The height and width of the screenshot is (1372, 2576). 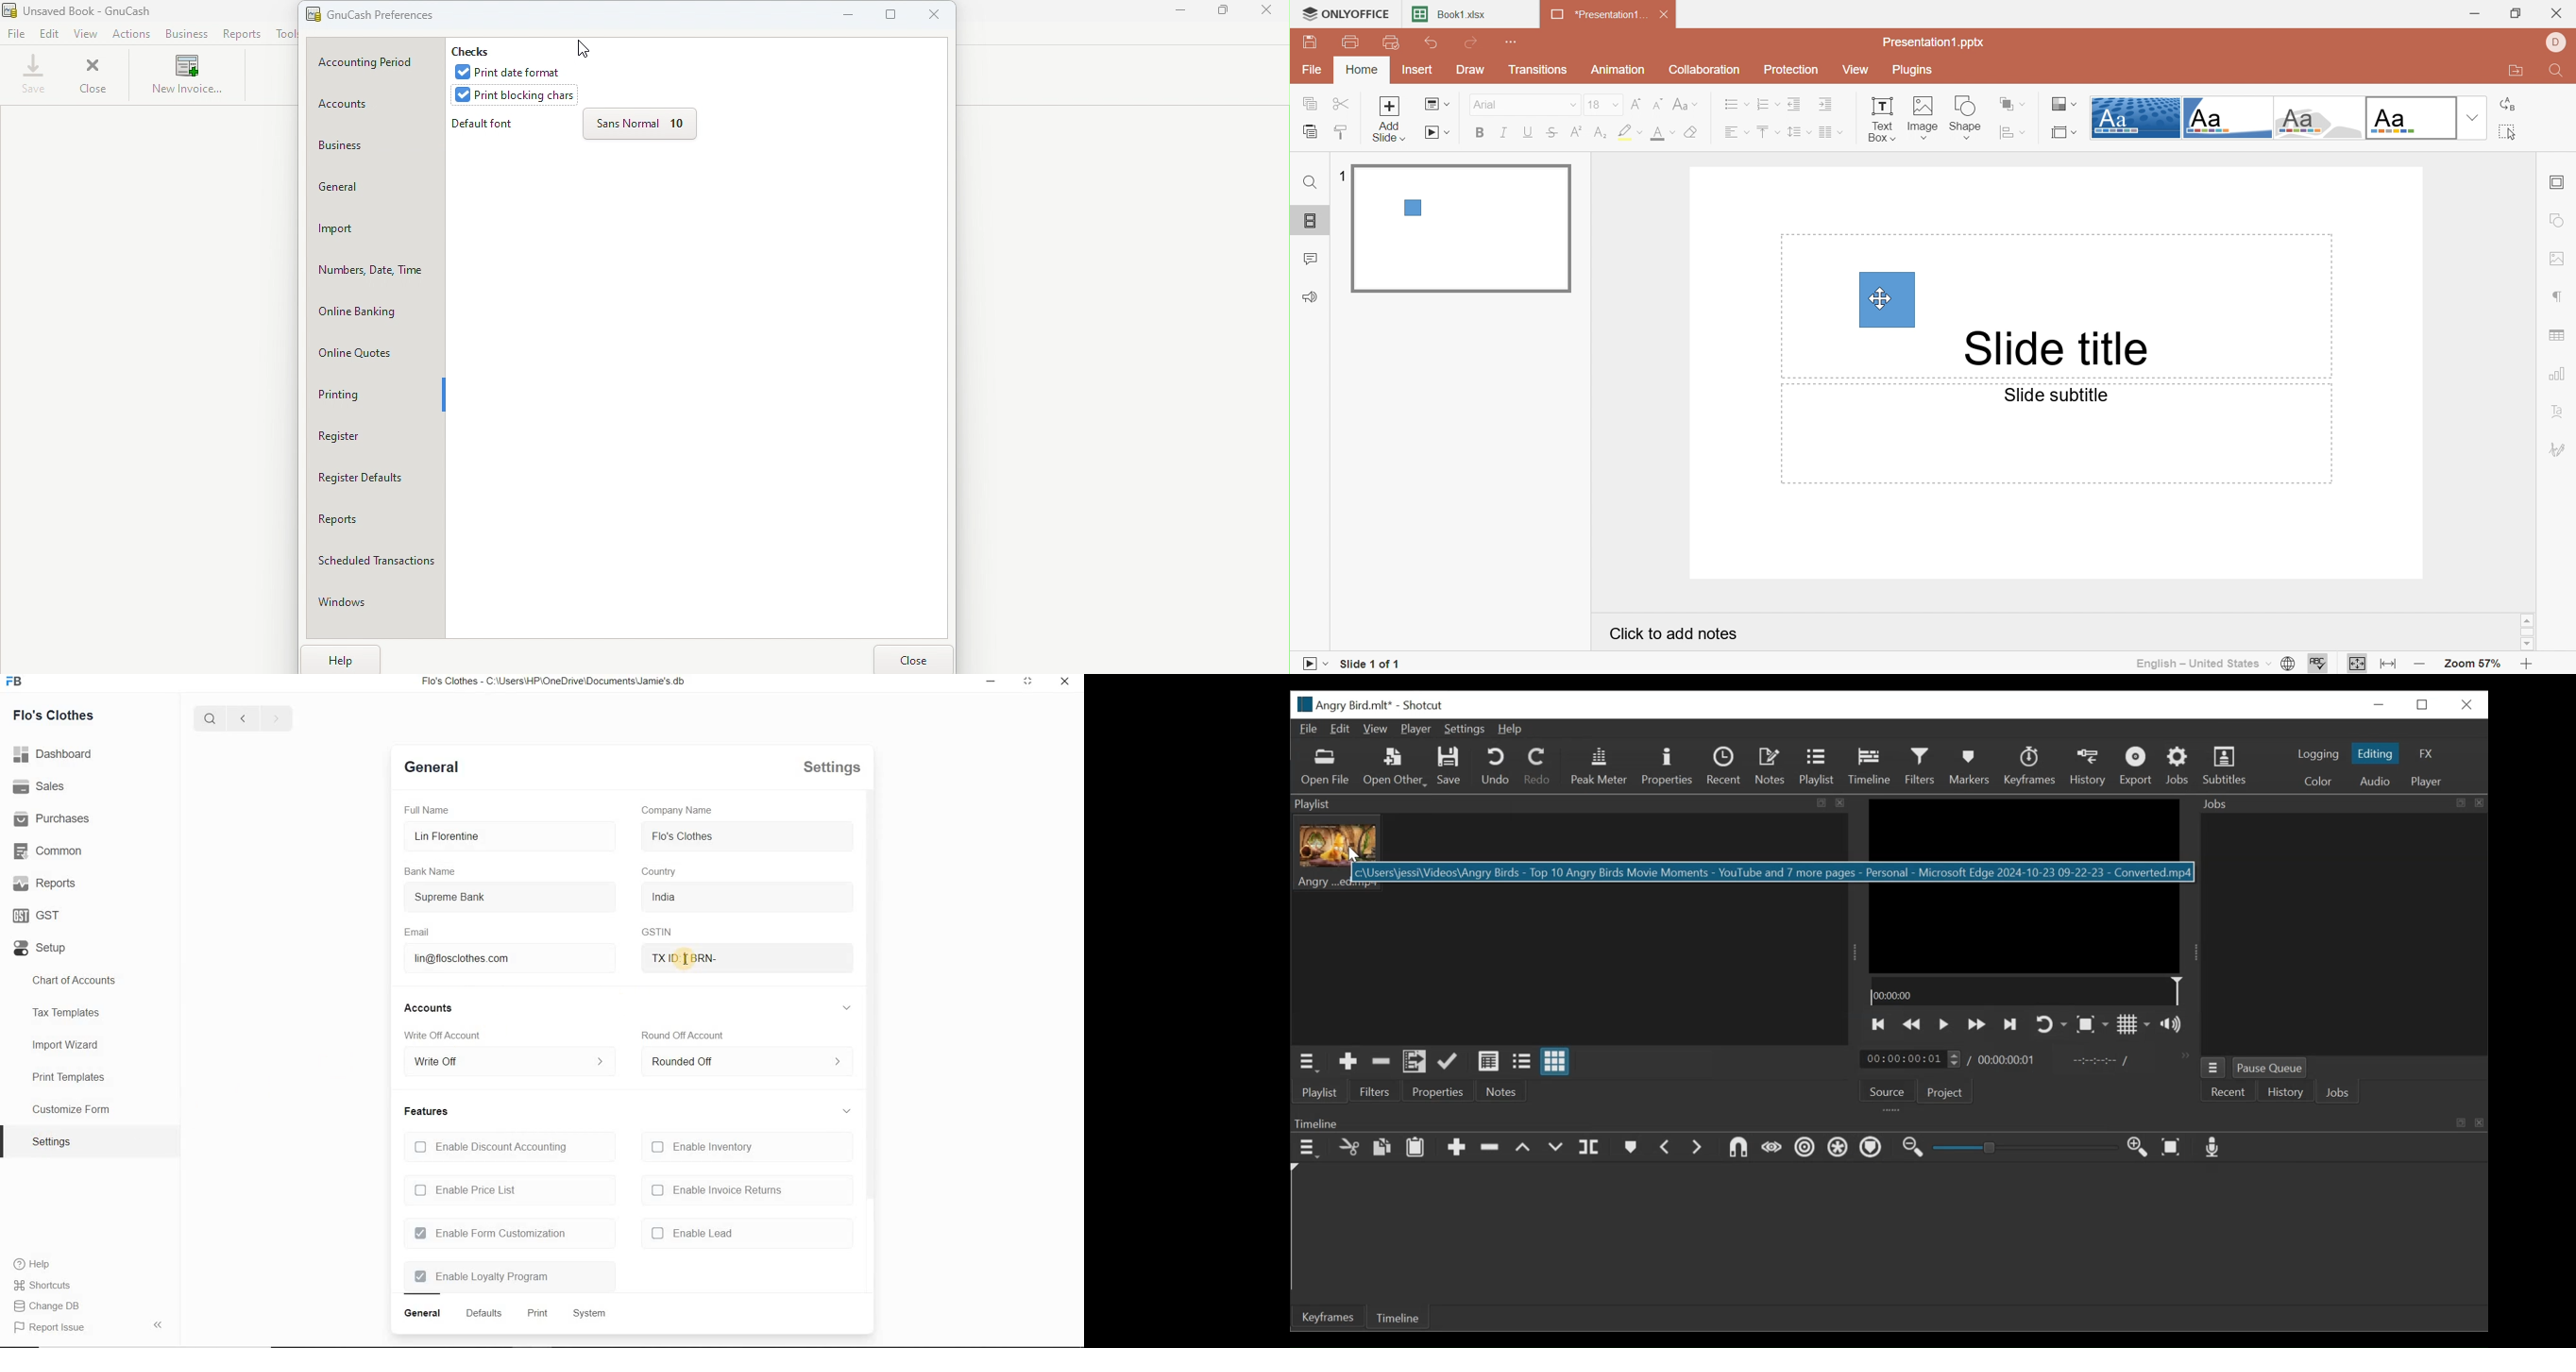 What do you see at coordinates (685, 959) in the screenshot?
I see `mouse pointer` at bounding box center [685, 959].